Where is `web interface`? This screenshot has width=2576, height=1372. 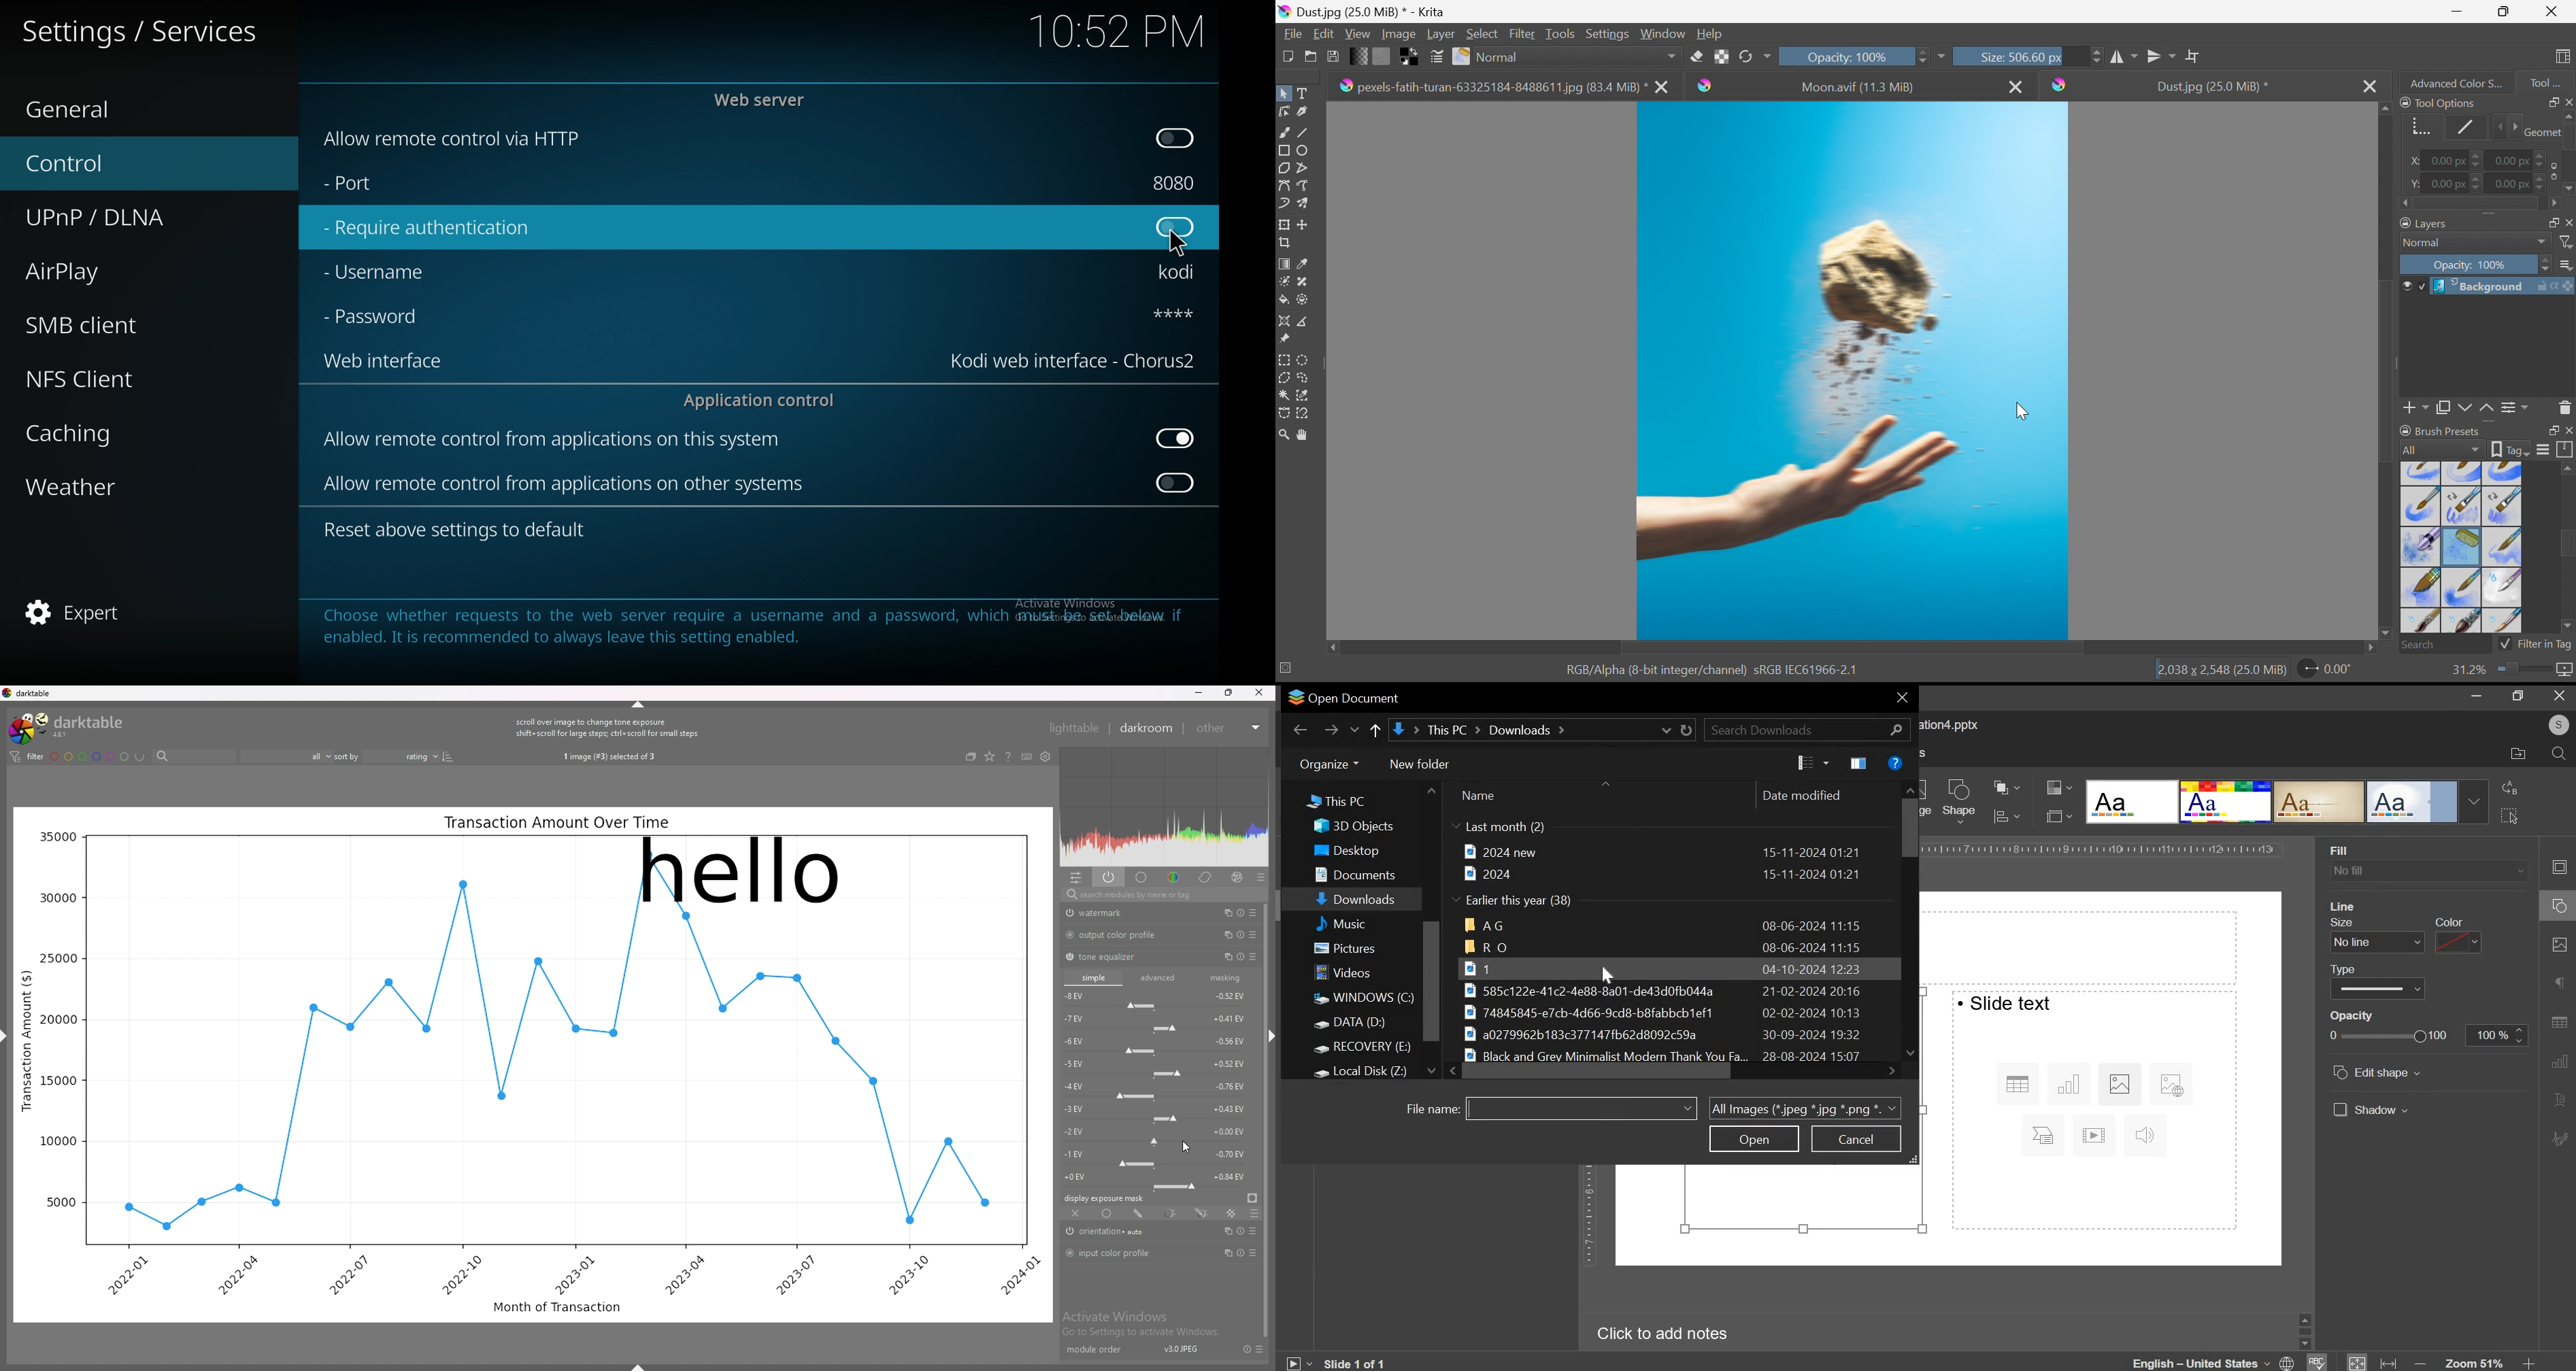 web interface is located at coordinates (1075, 361).